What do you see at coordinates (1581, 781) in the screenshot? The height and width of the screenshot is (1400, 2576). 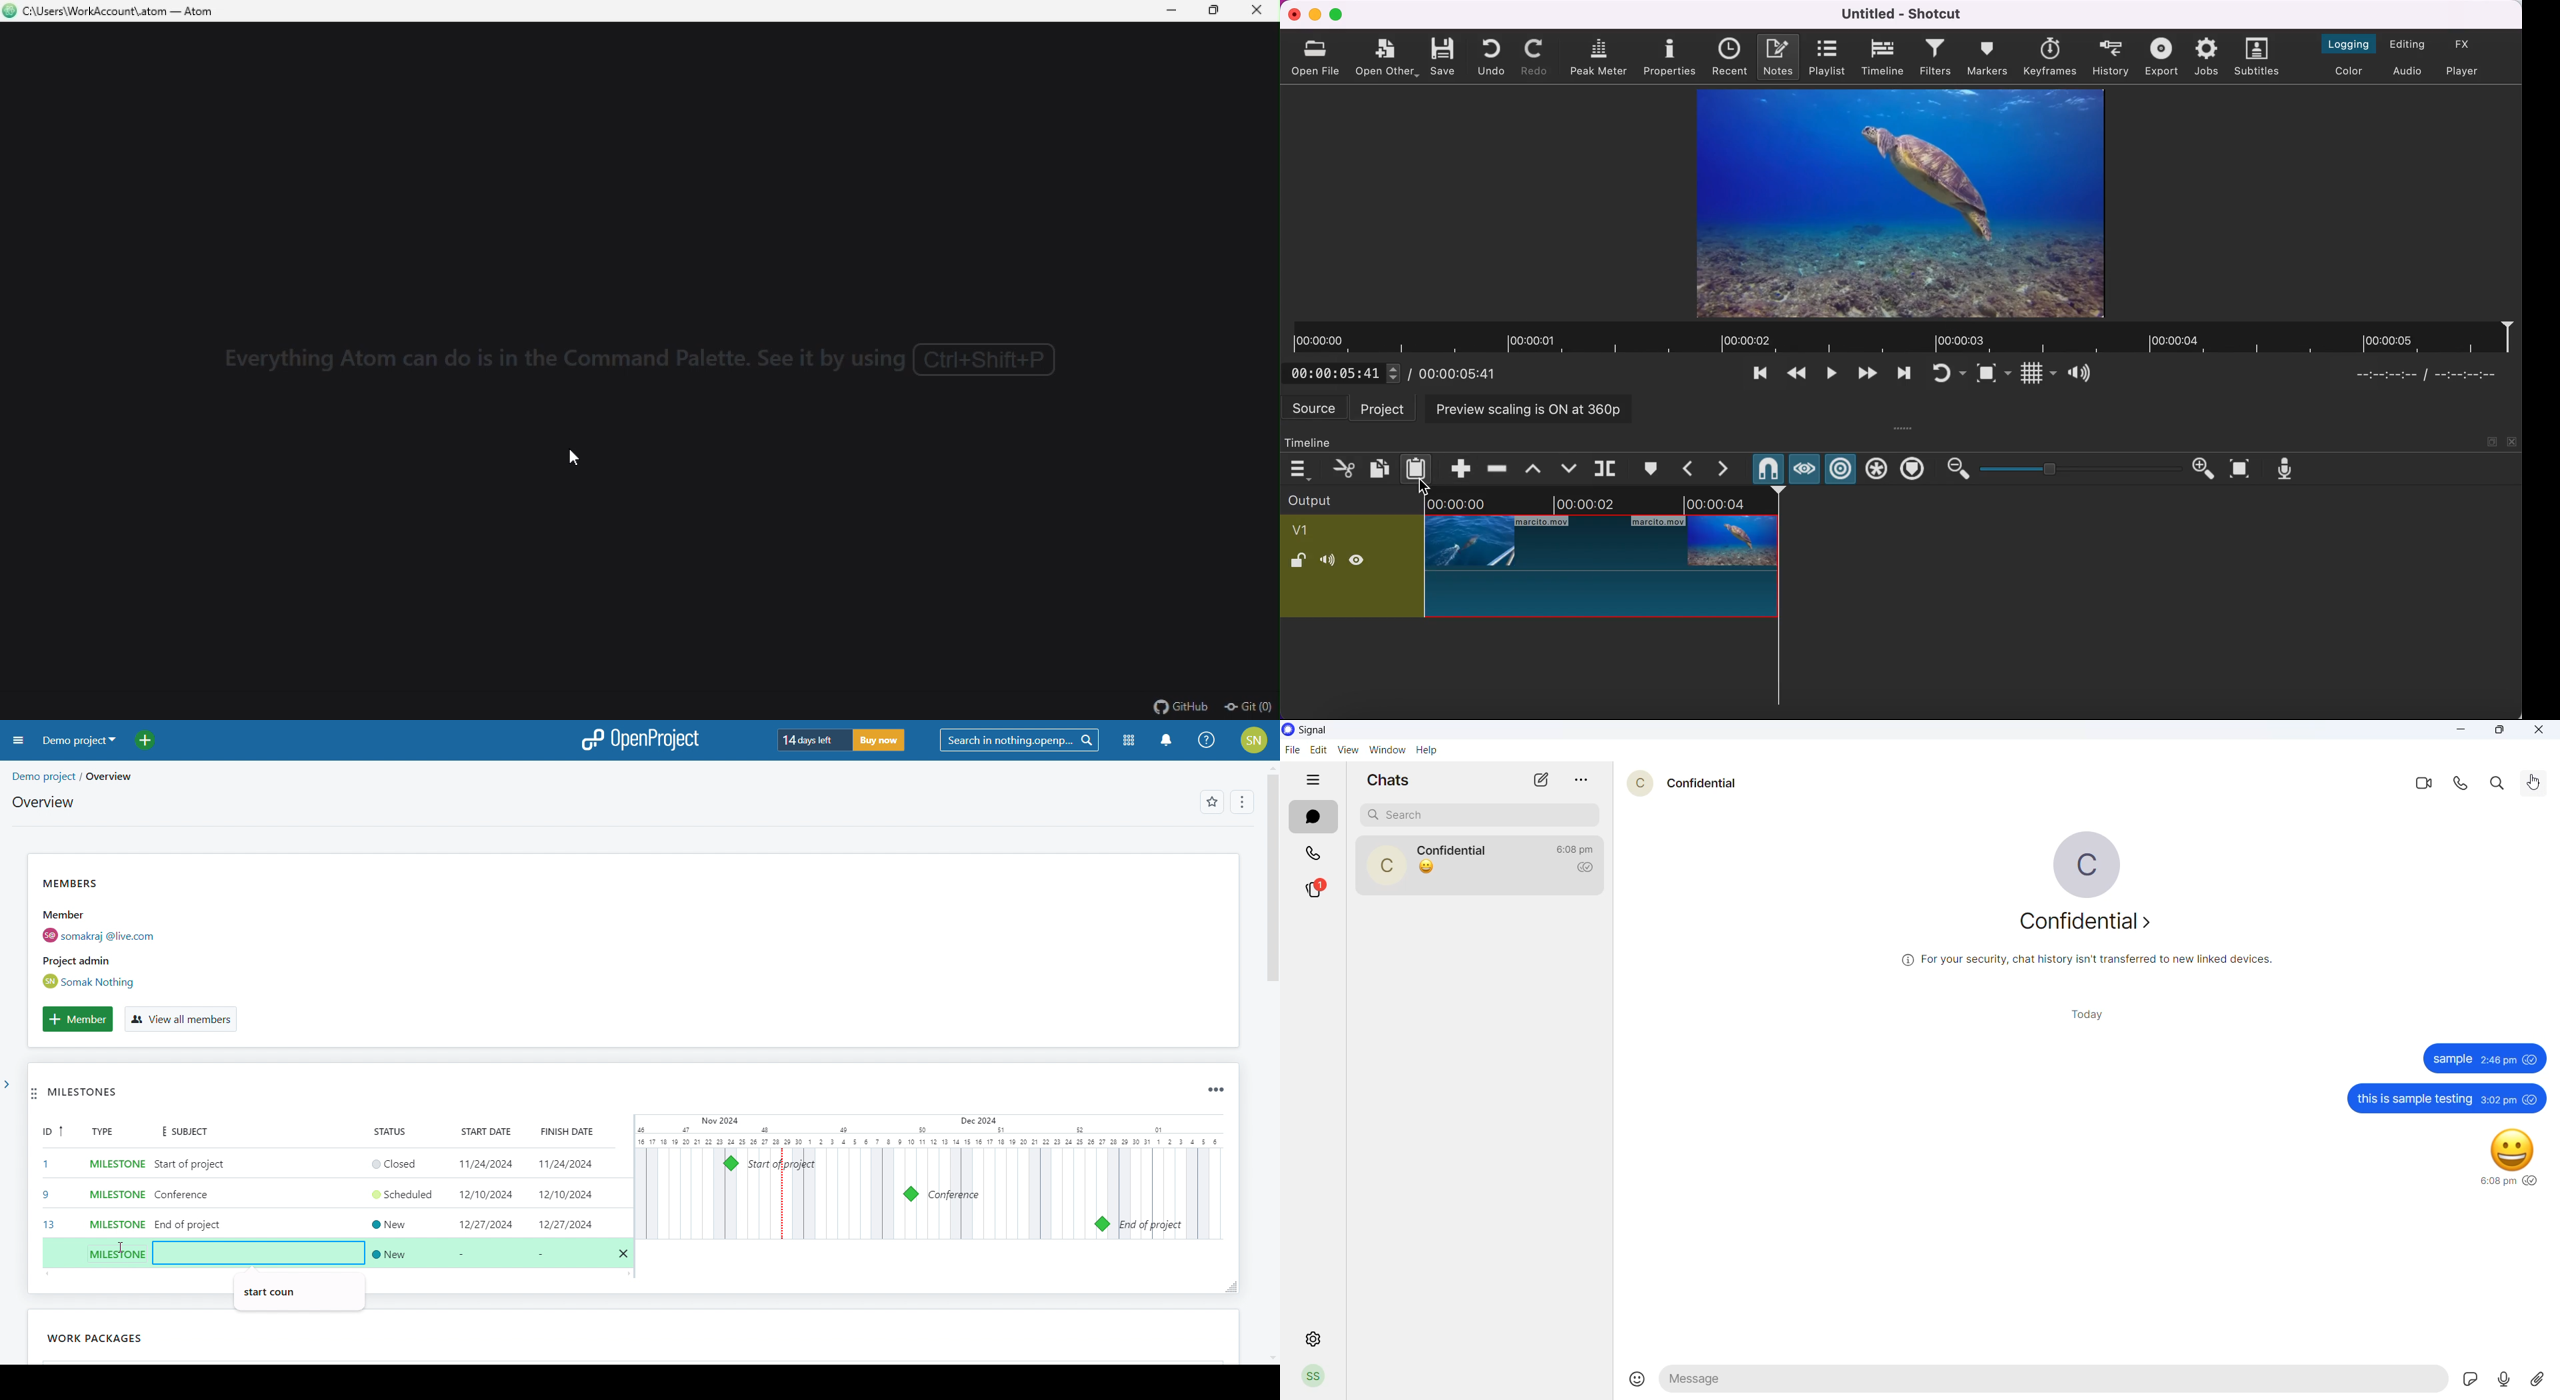 I see `more options` at bounding box center [1581, 781].